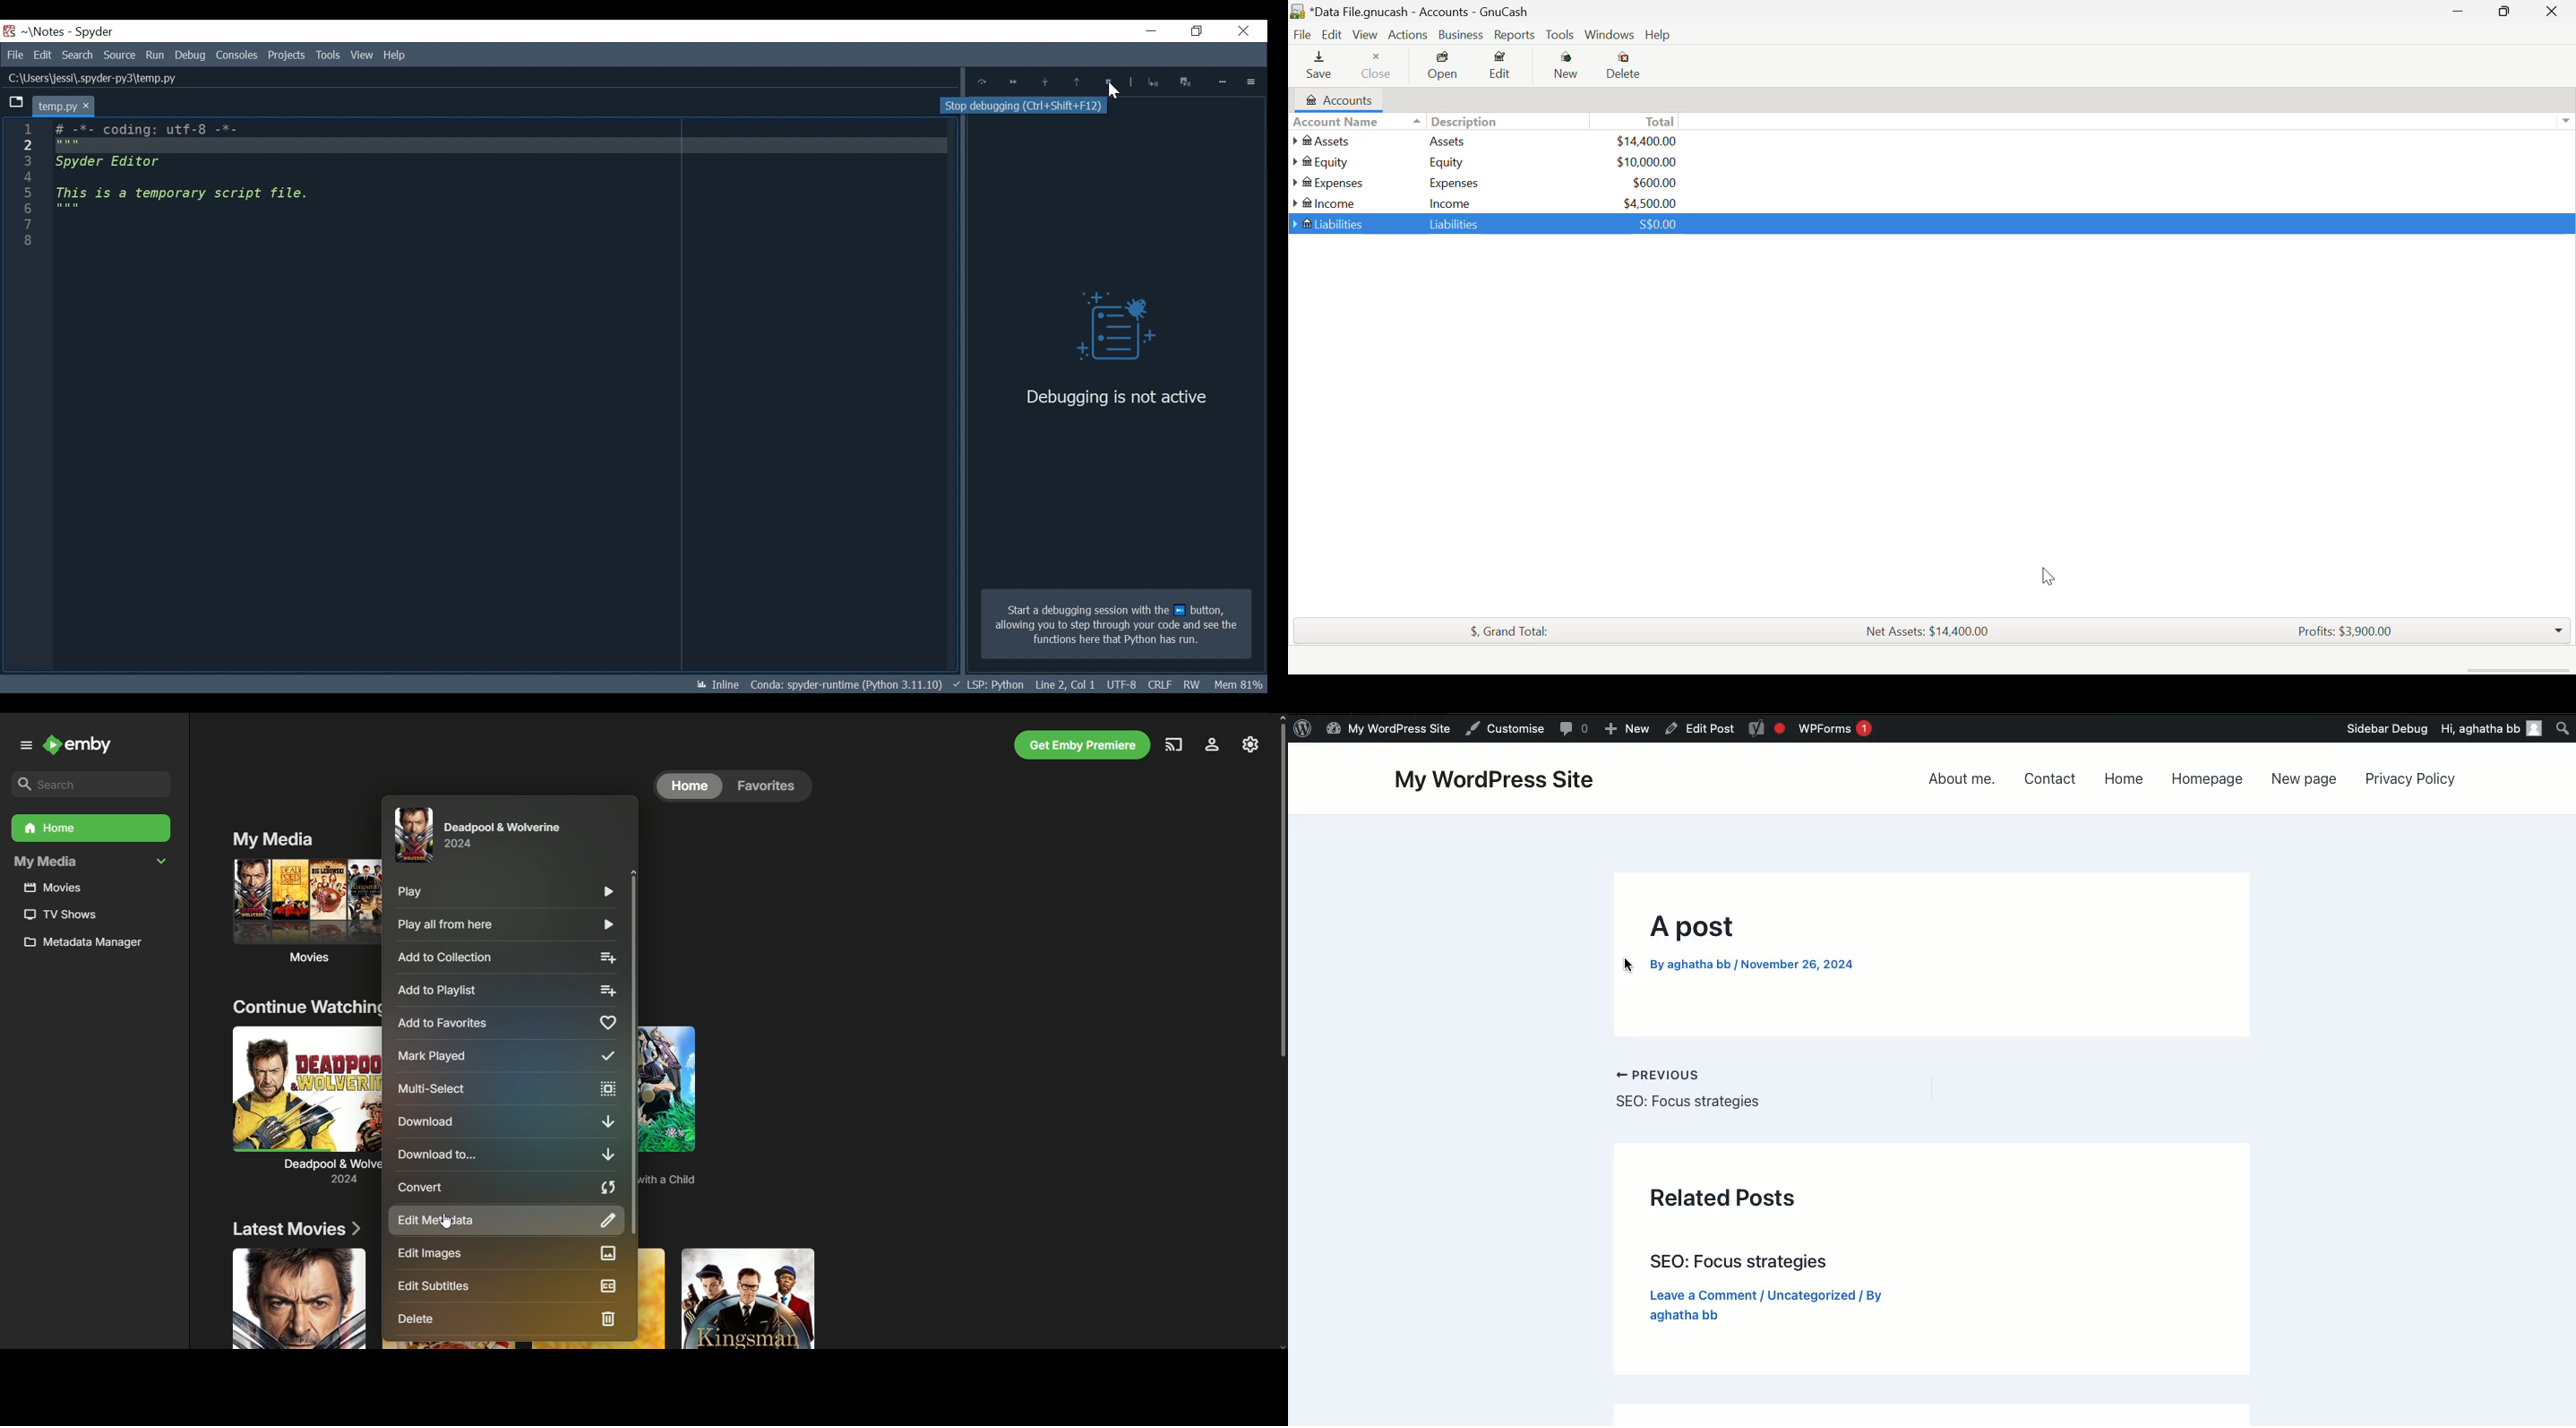  What do you see at coordinates (1662, 121) in the screenshot?
I see `Total` at bounding box center [1662, 121].